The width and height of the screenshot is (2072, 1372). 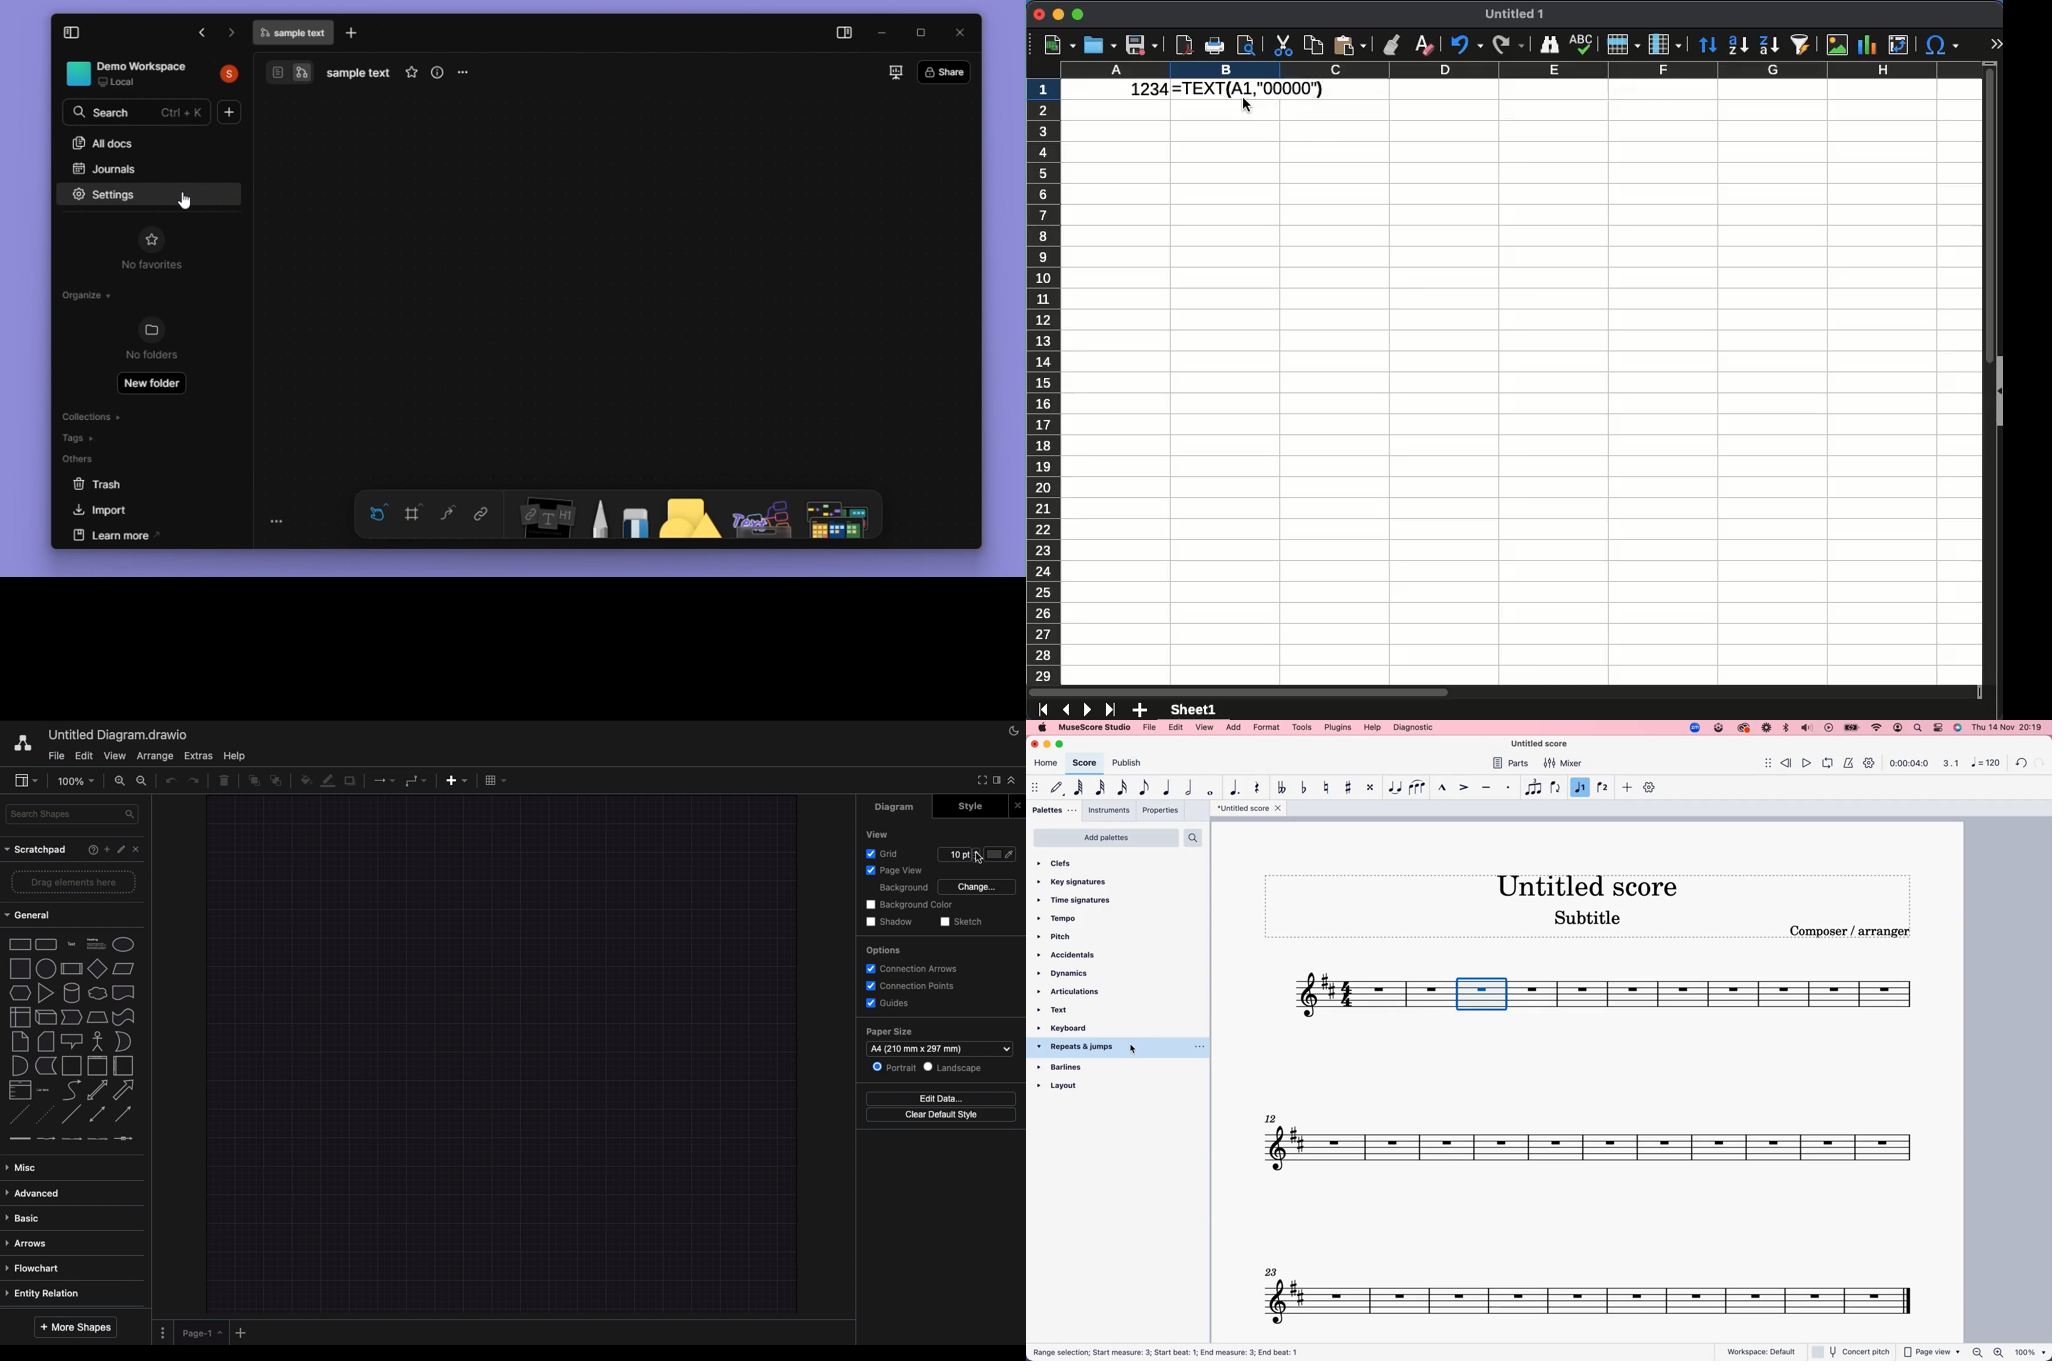 I want to click on columns, so click(x=1520, y=71).